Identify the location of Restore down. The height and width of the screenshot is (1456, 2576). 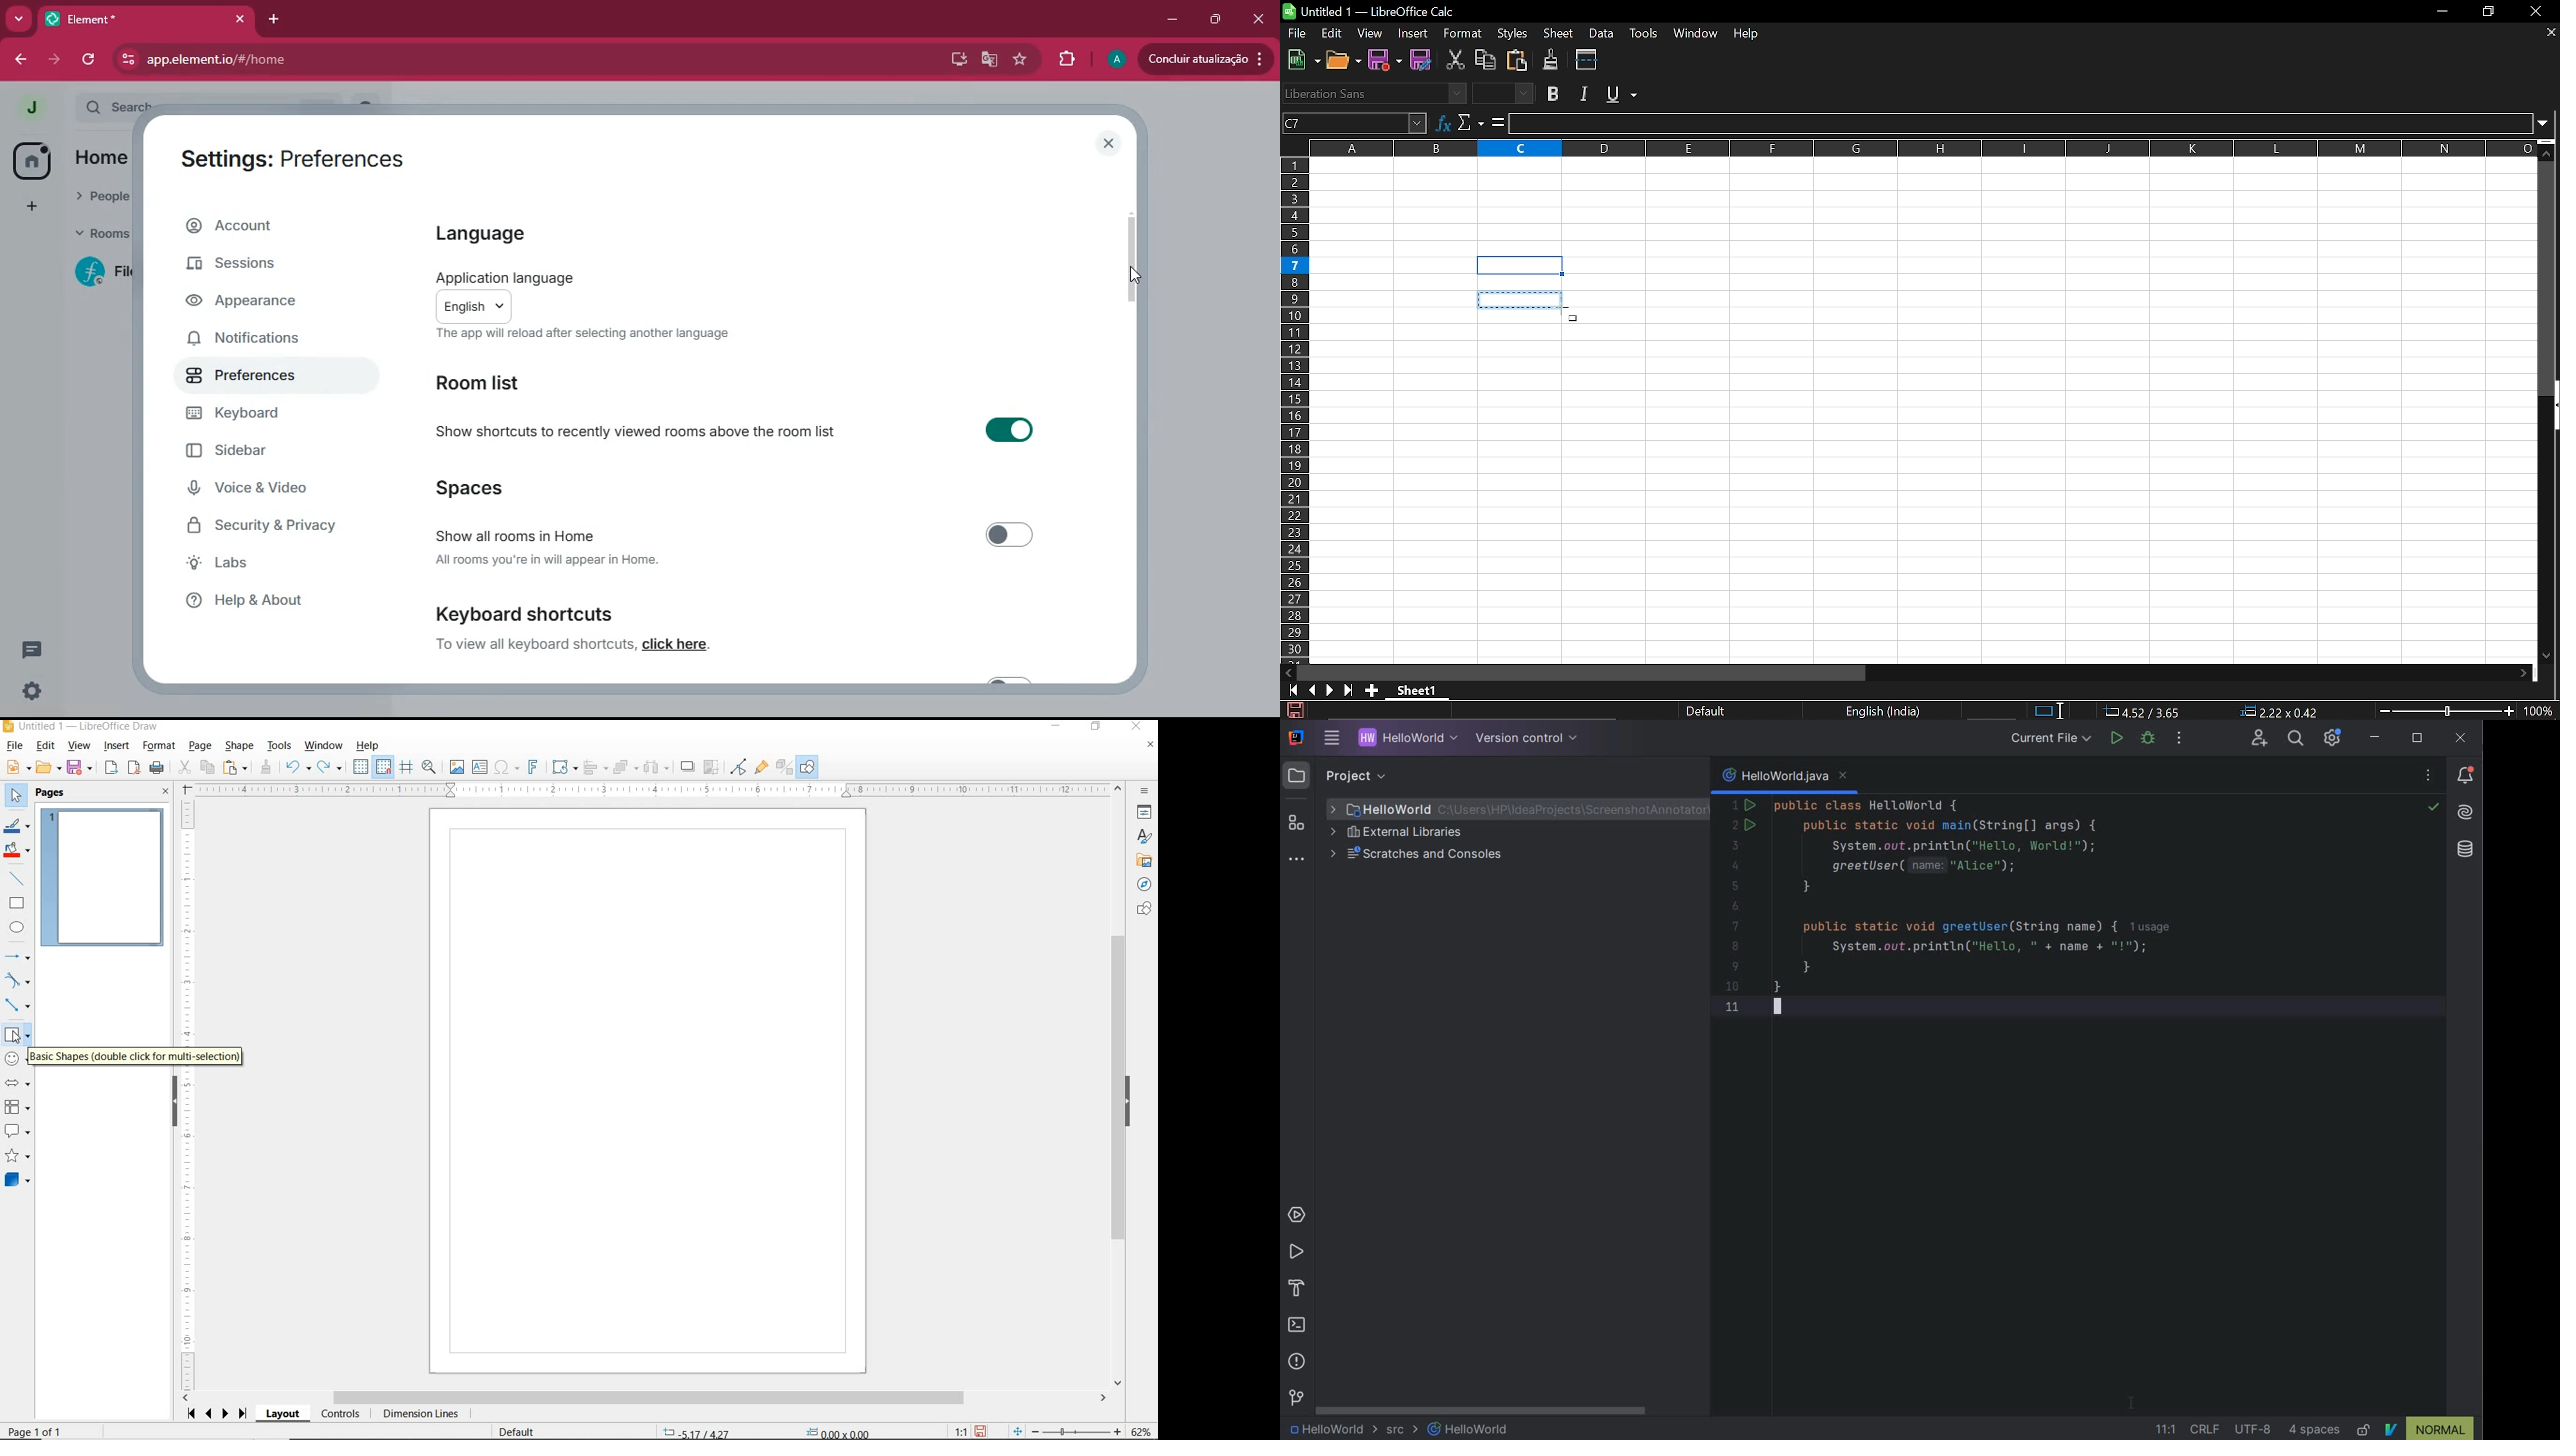
(2488, 13).